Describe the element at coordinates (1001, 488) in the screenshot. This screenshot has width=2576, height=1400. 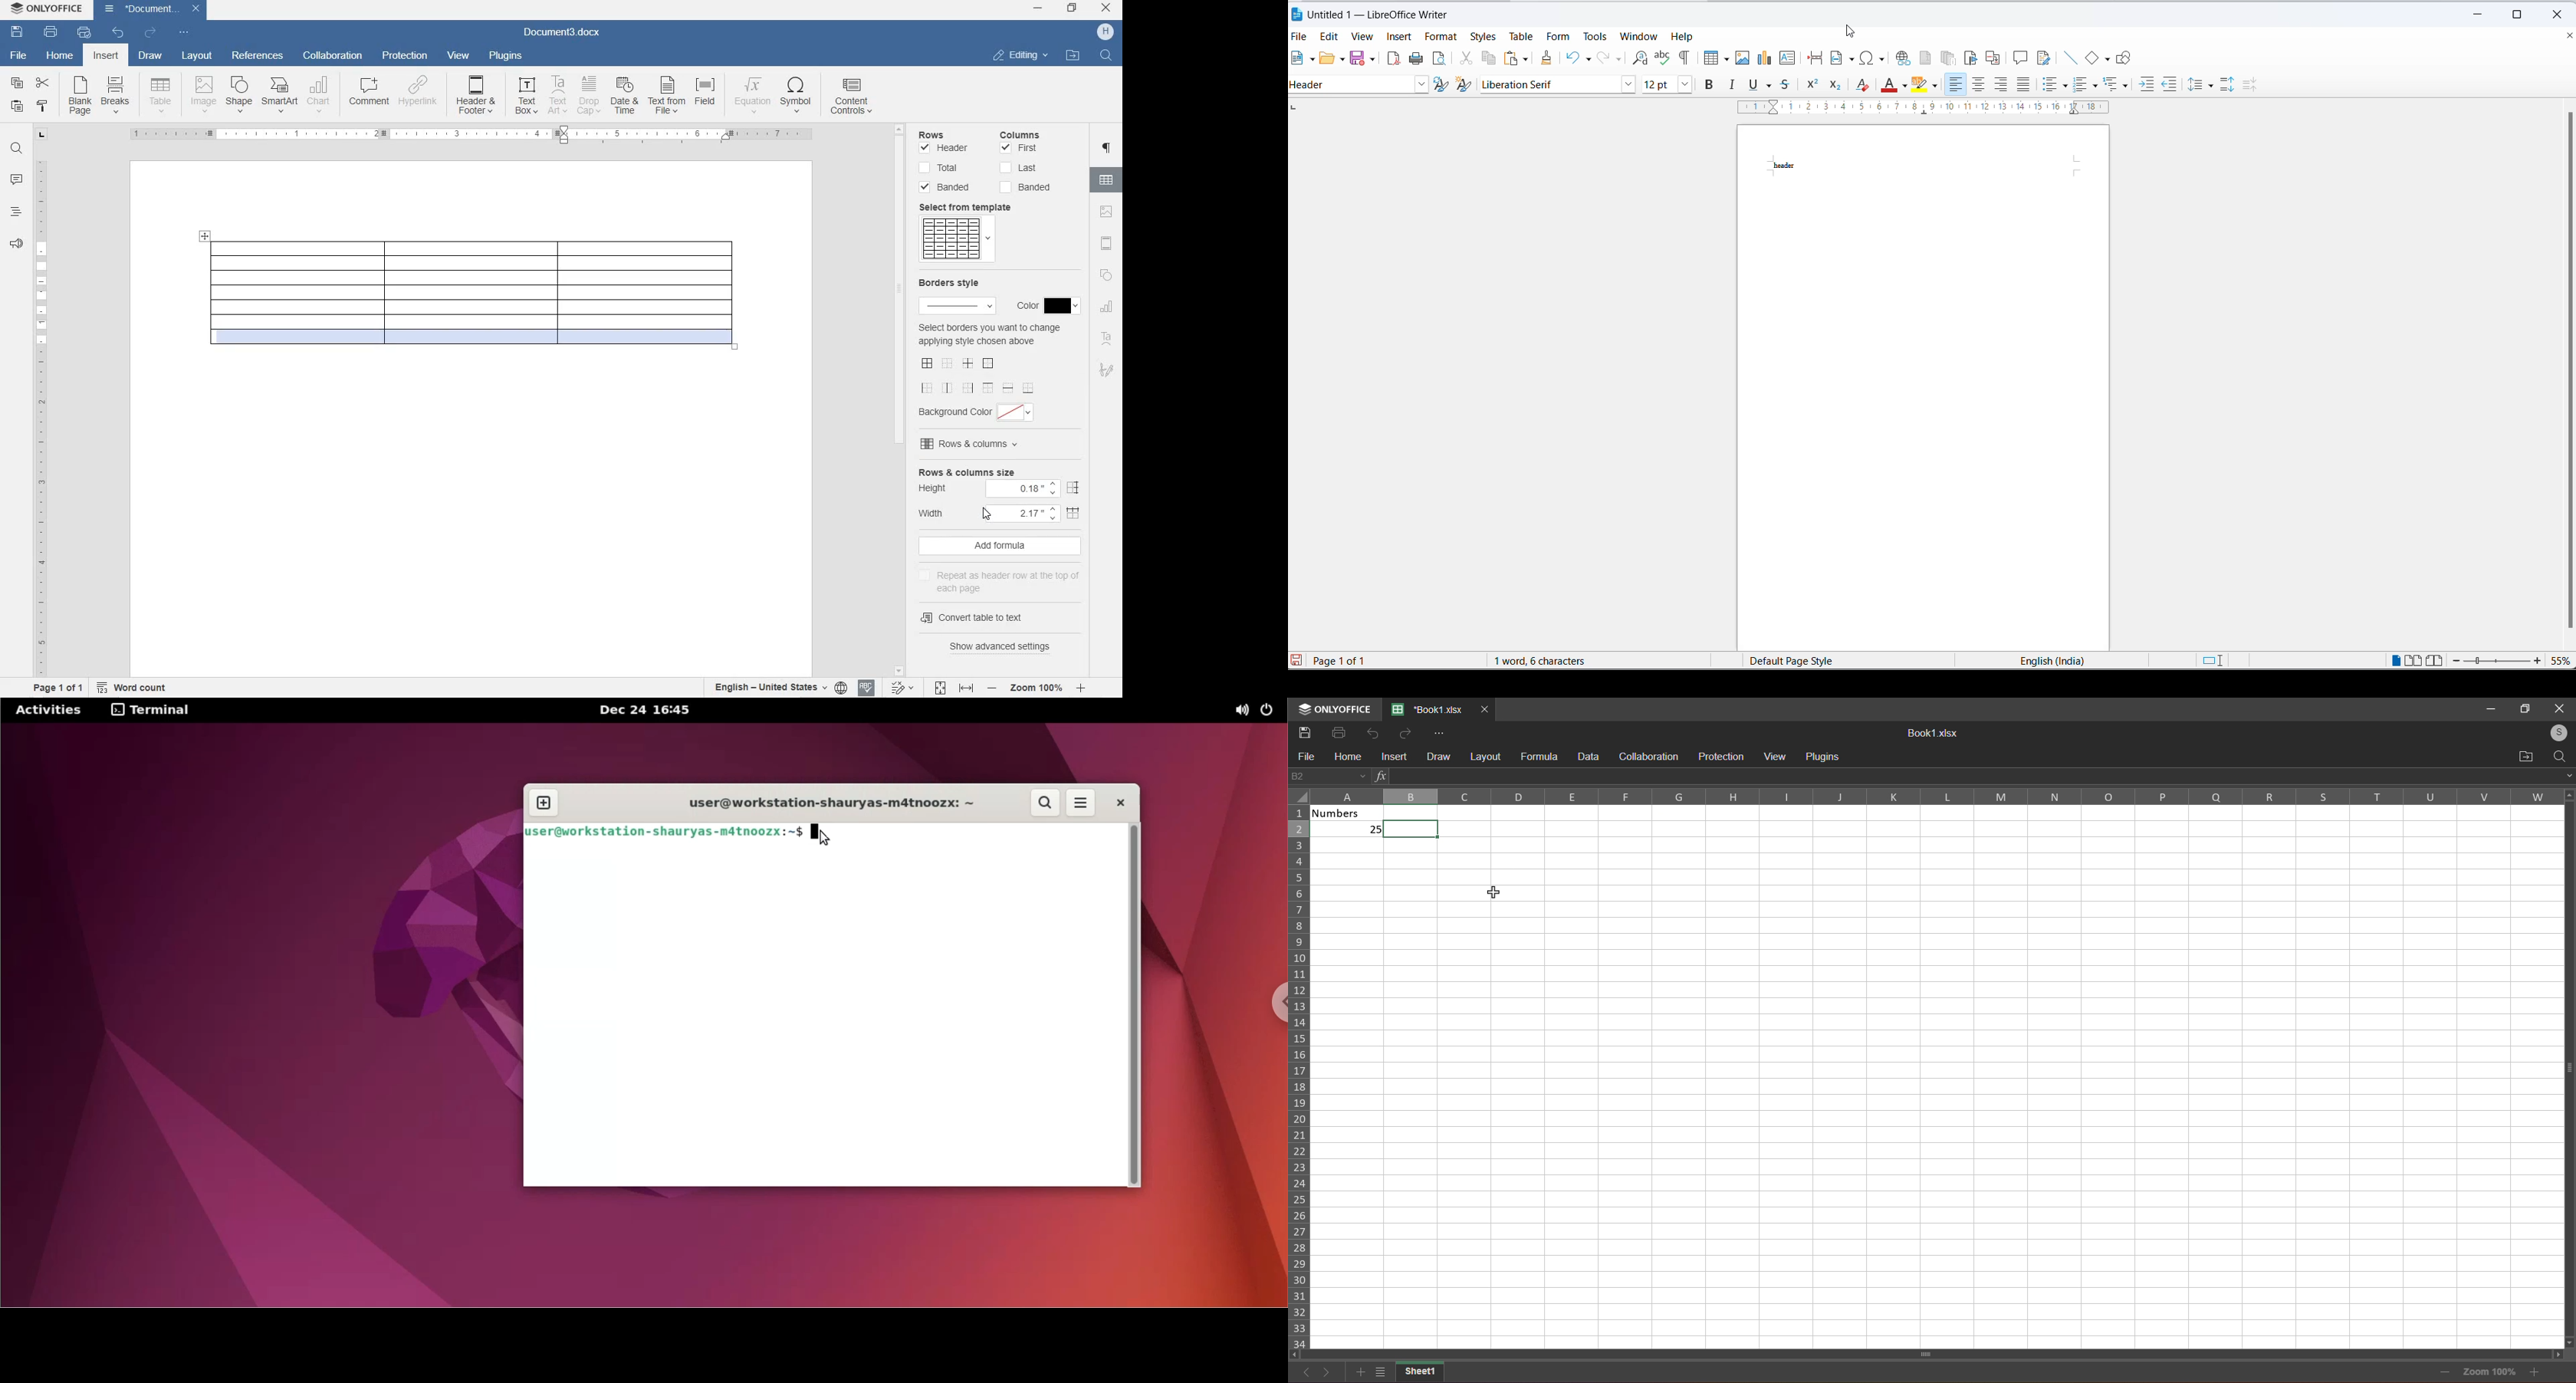
I see `Height` at that location.